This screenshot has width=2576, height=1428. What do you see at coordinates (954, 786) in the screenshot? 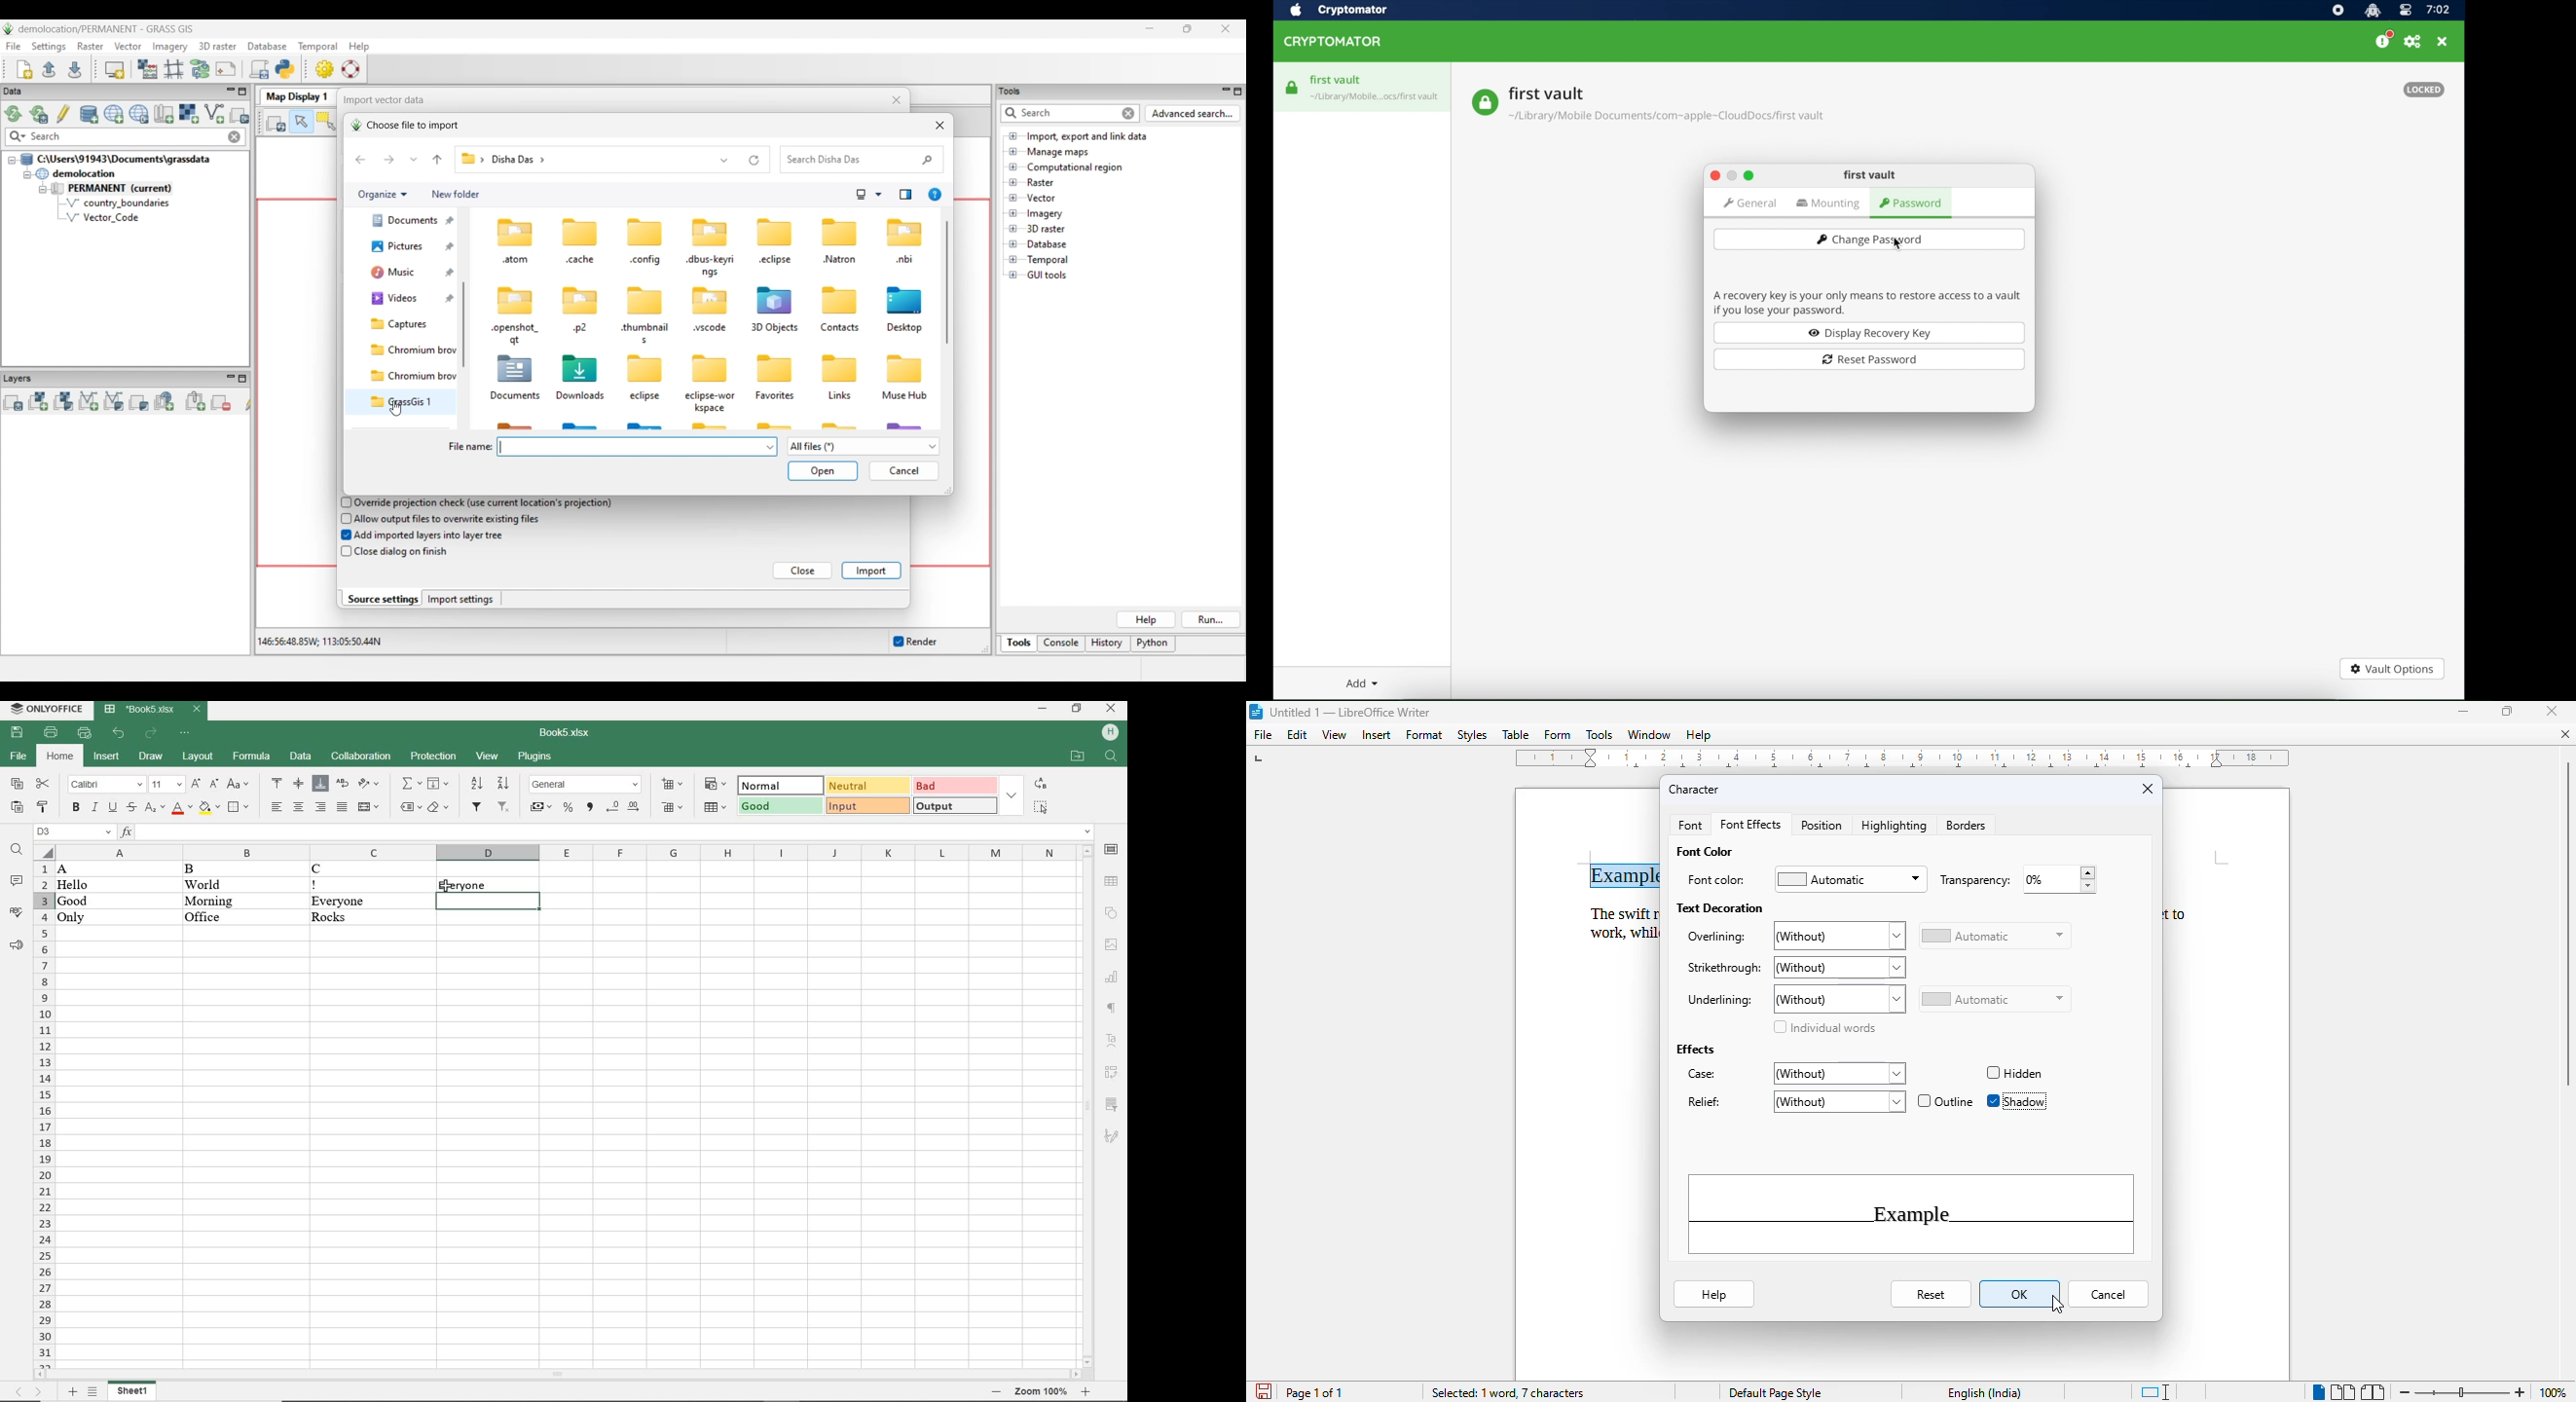
I see `bad` at bounding box center [954, 786].